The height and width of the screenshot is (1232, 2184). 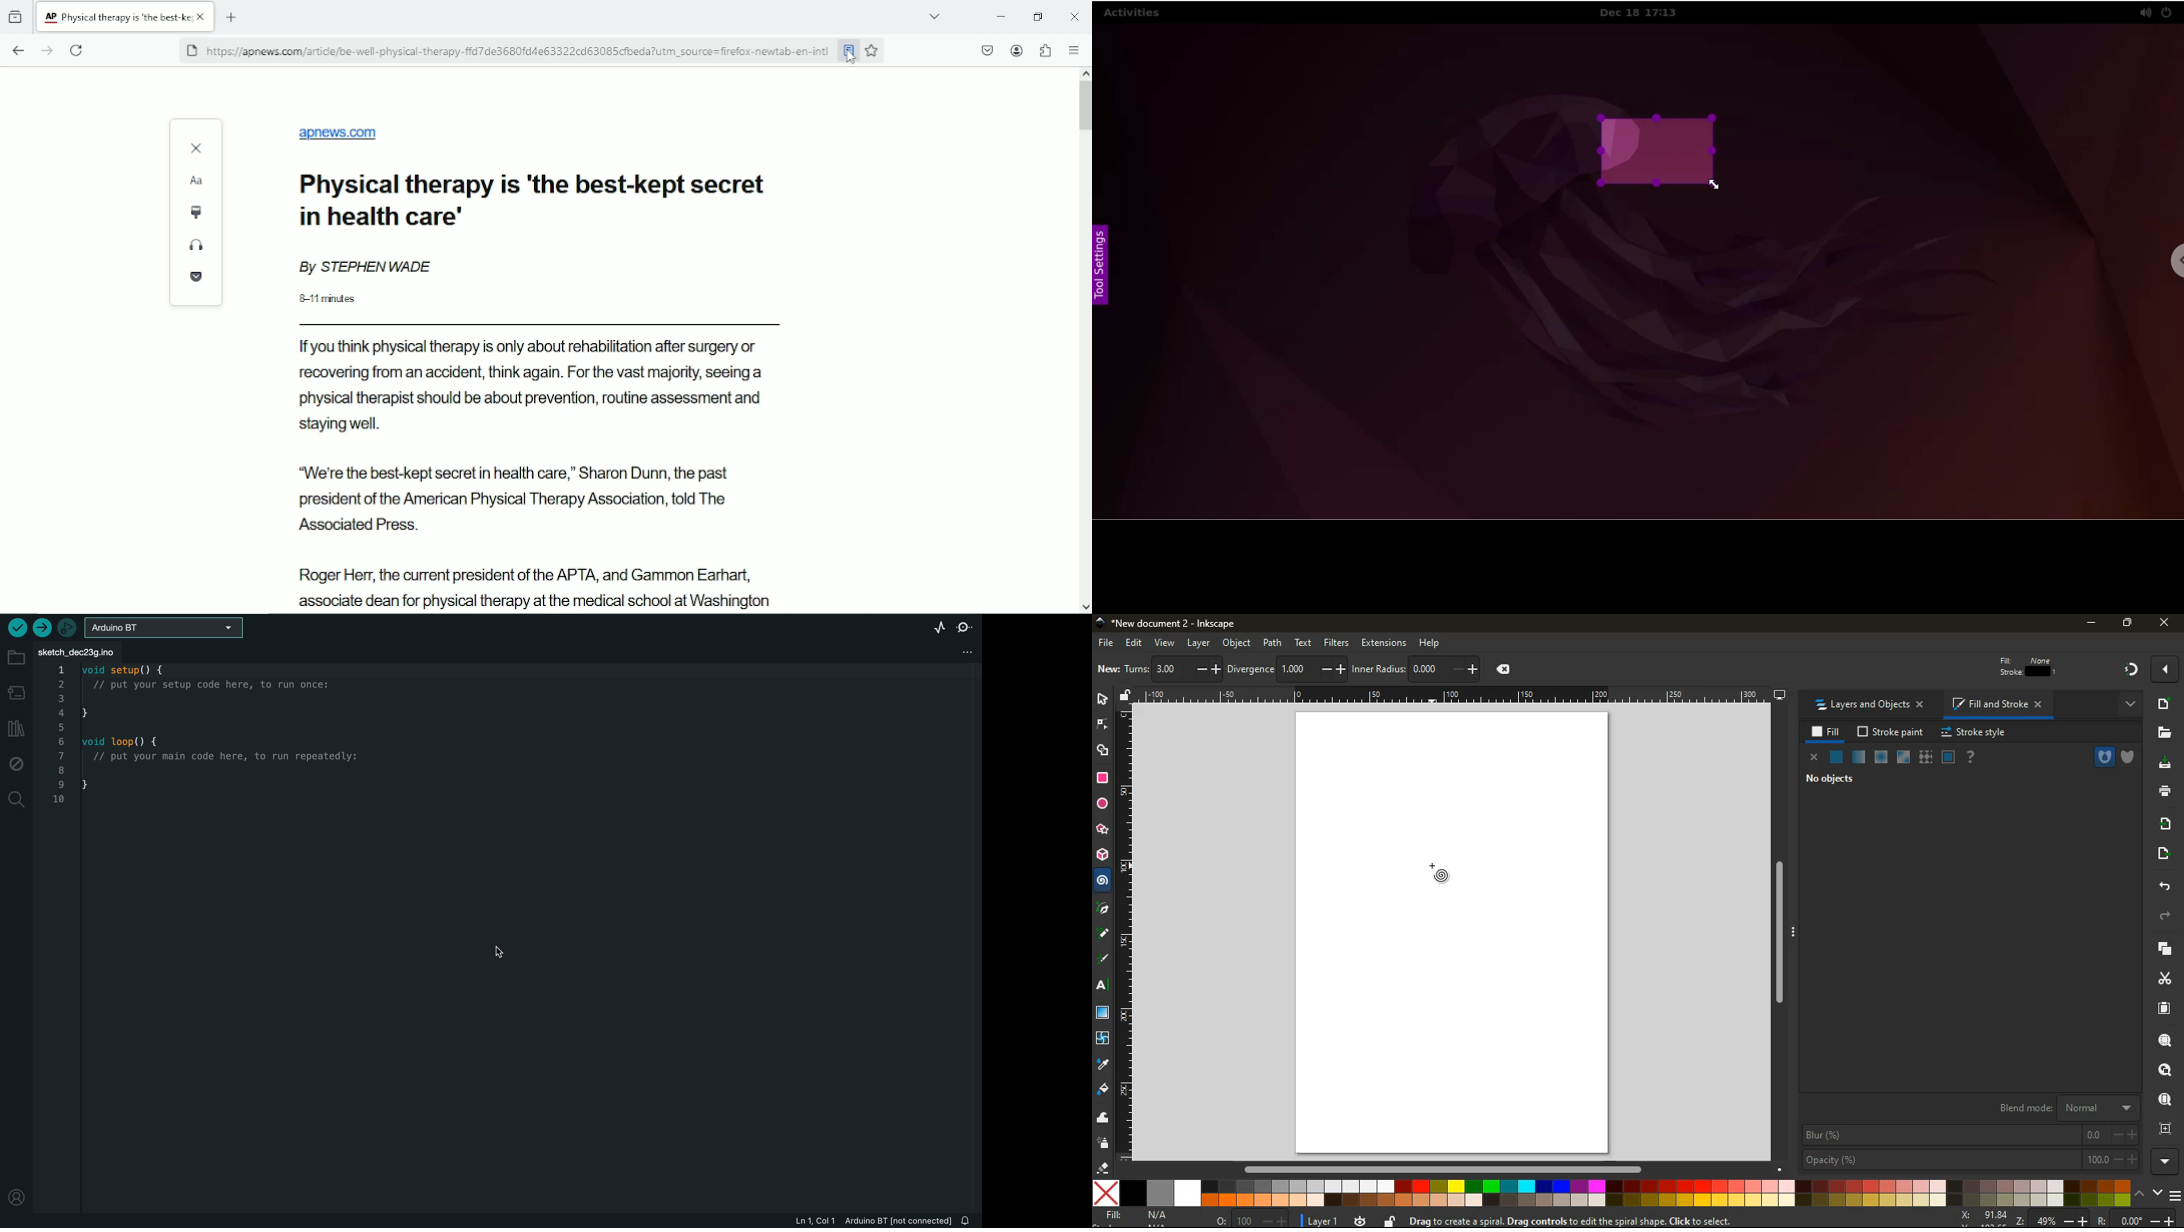 What do you see at coordinates (1827, 732) in the screenshot?
I see `fill` at bounding box center [1827, 732].